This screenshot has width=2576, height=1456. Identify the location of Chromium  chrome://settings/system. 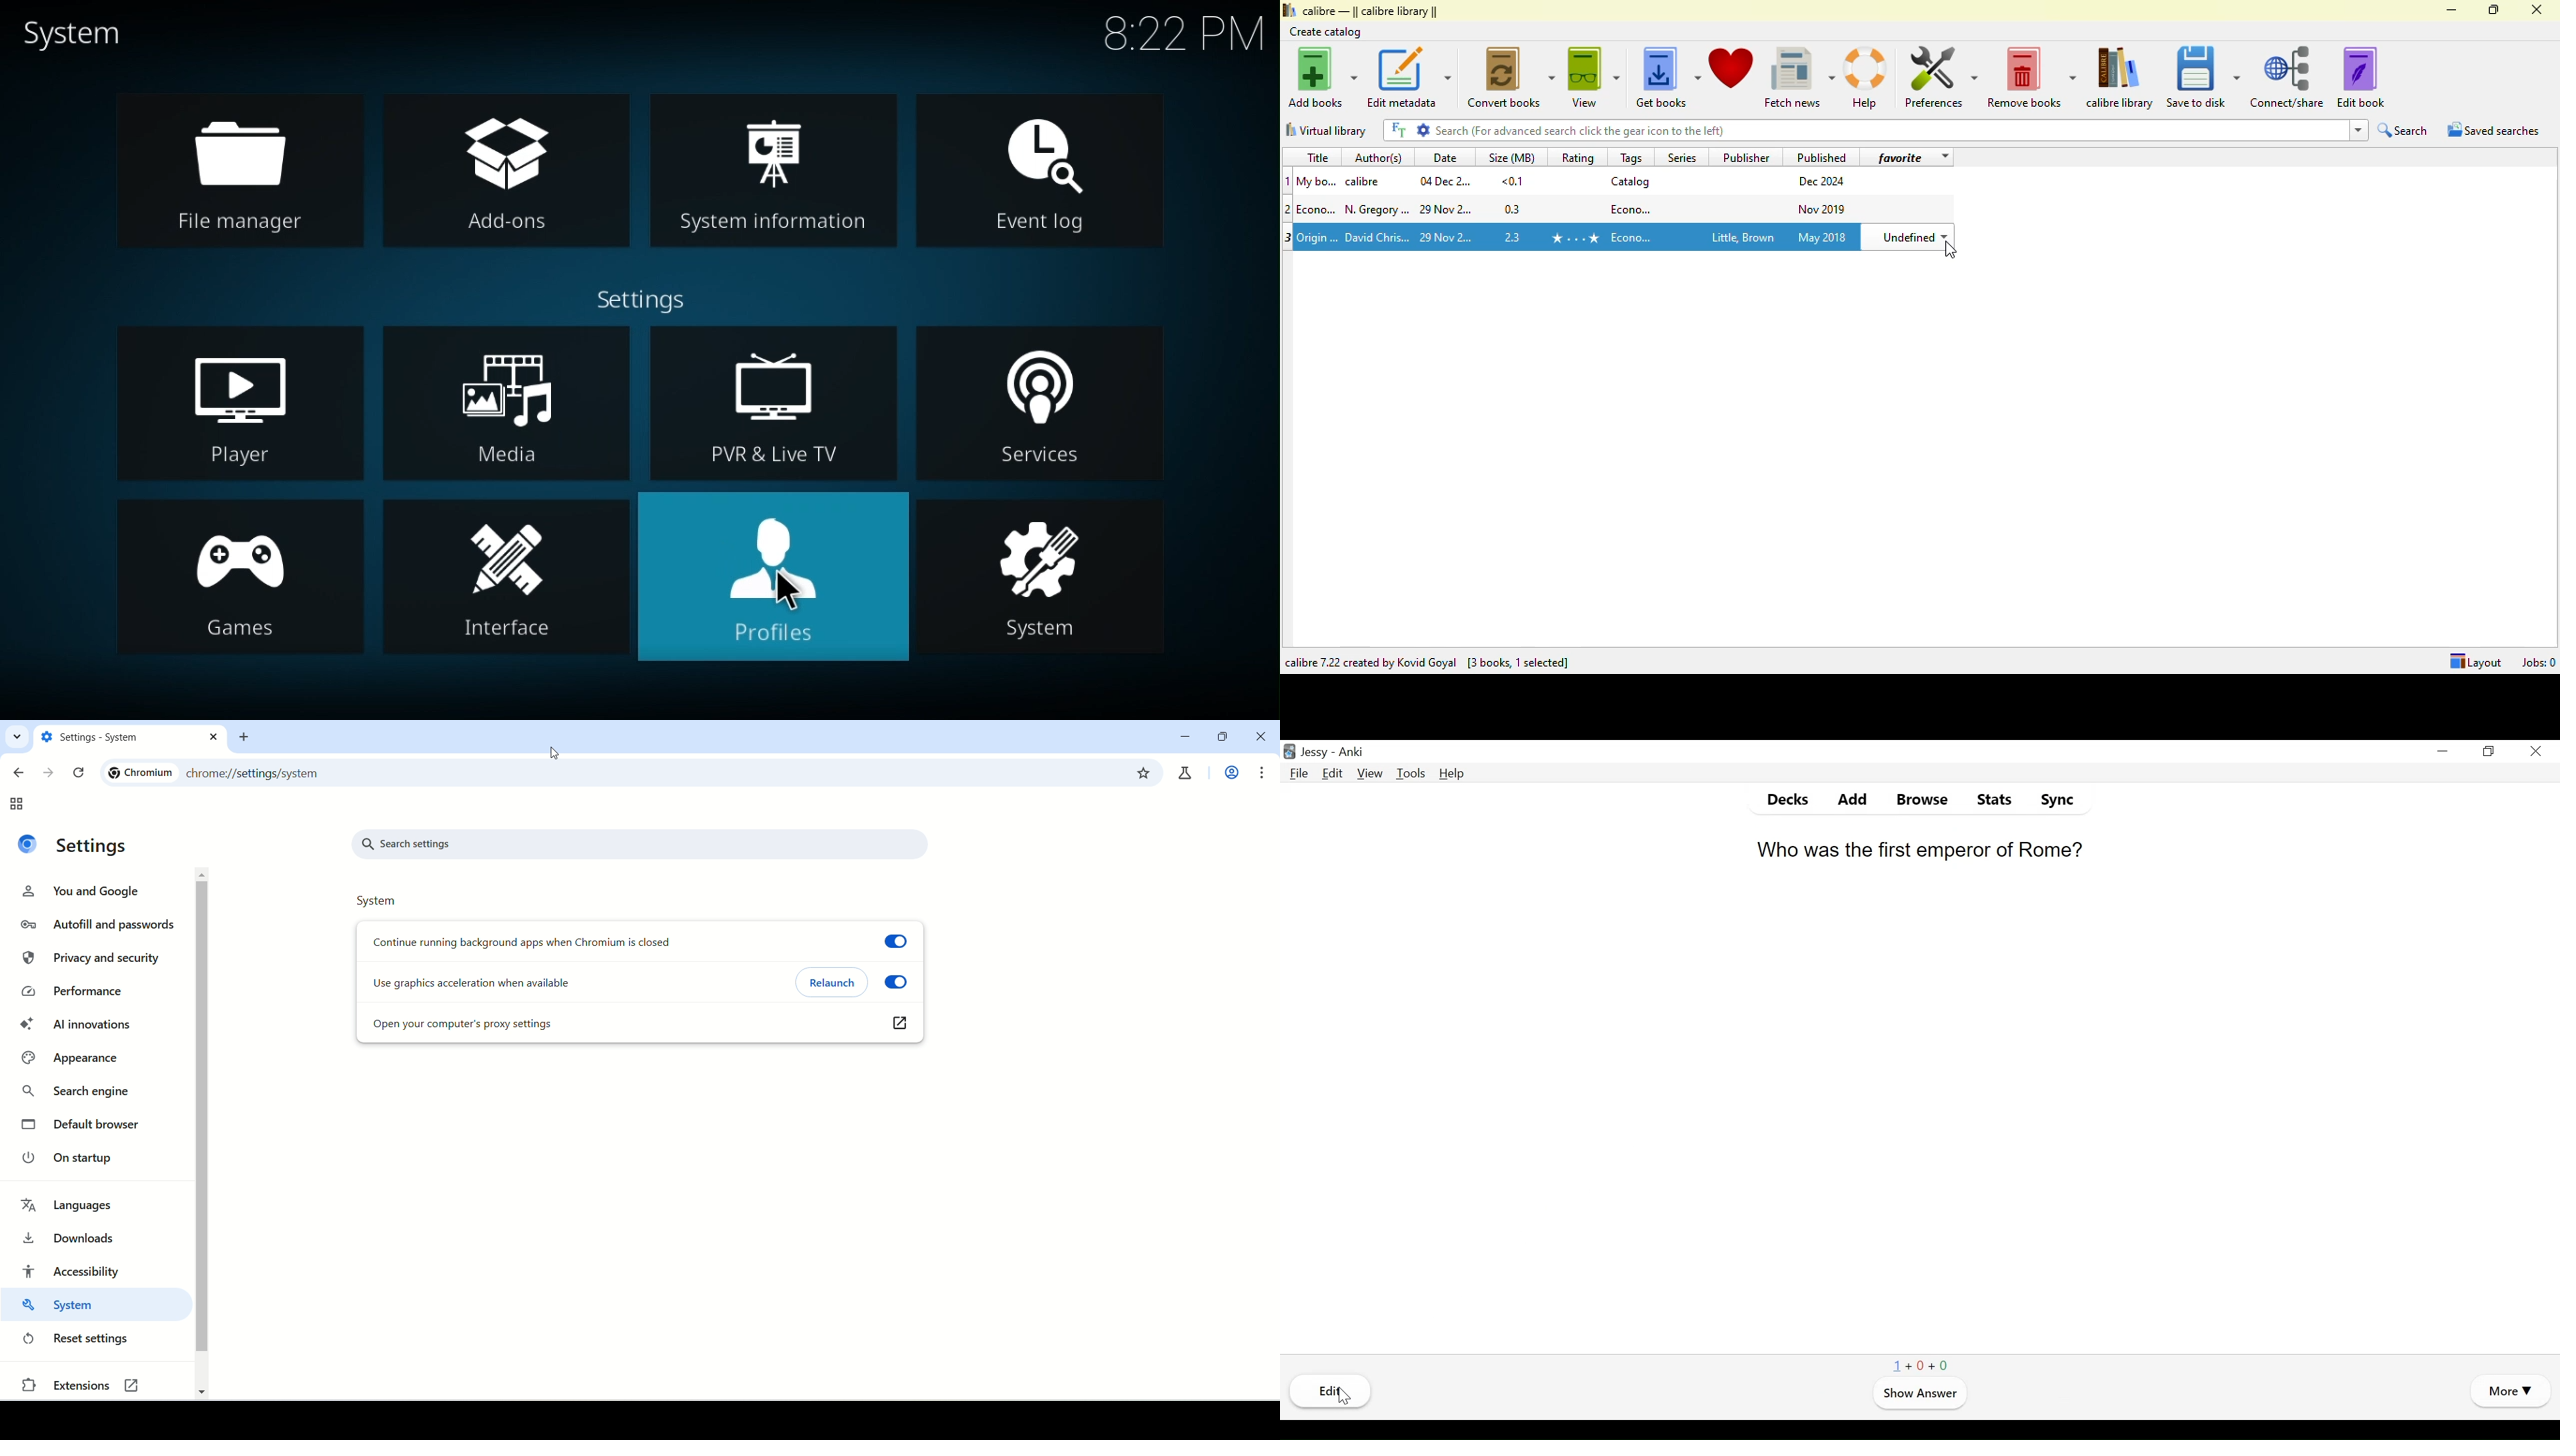
(235, 771).